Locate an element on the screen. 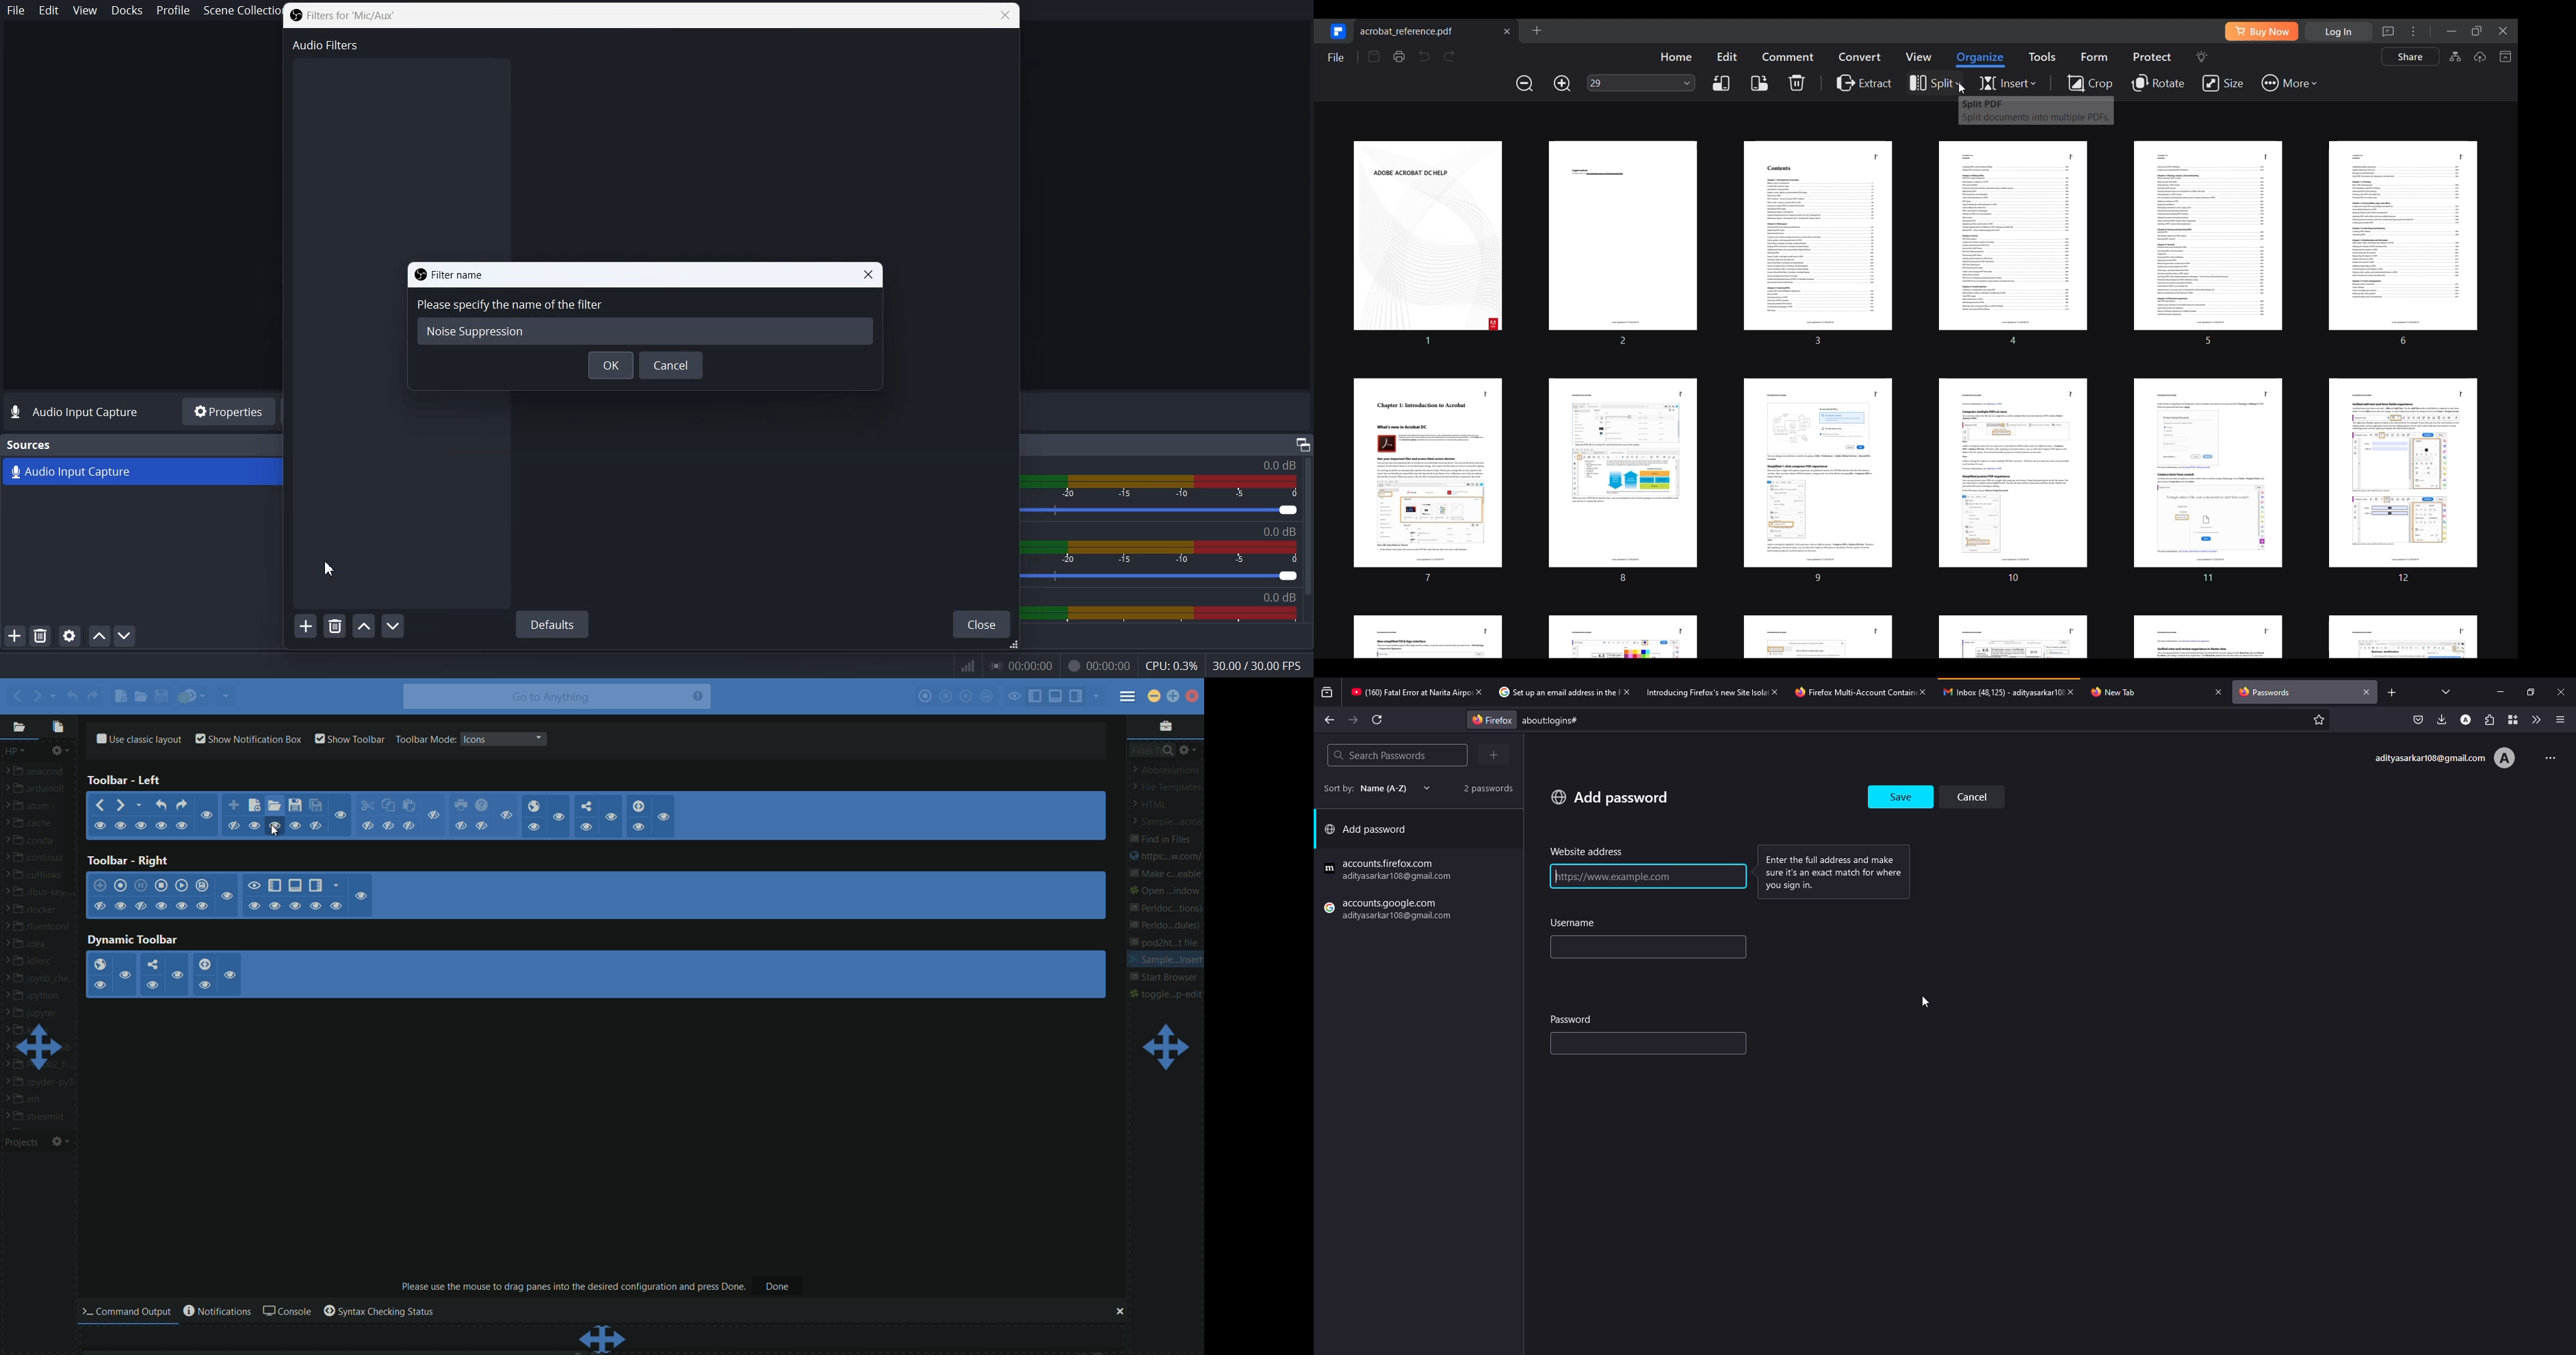  Drag handle is located at coordinates (1014, 647).